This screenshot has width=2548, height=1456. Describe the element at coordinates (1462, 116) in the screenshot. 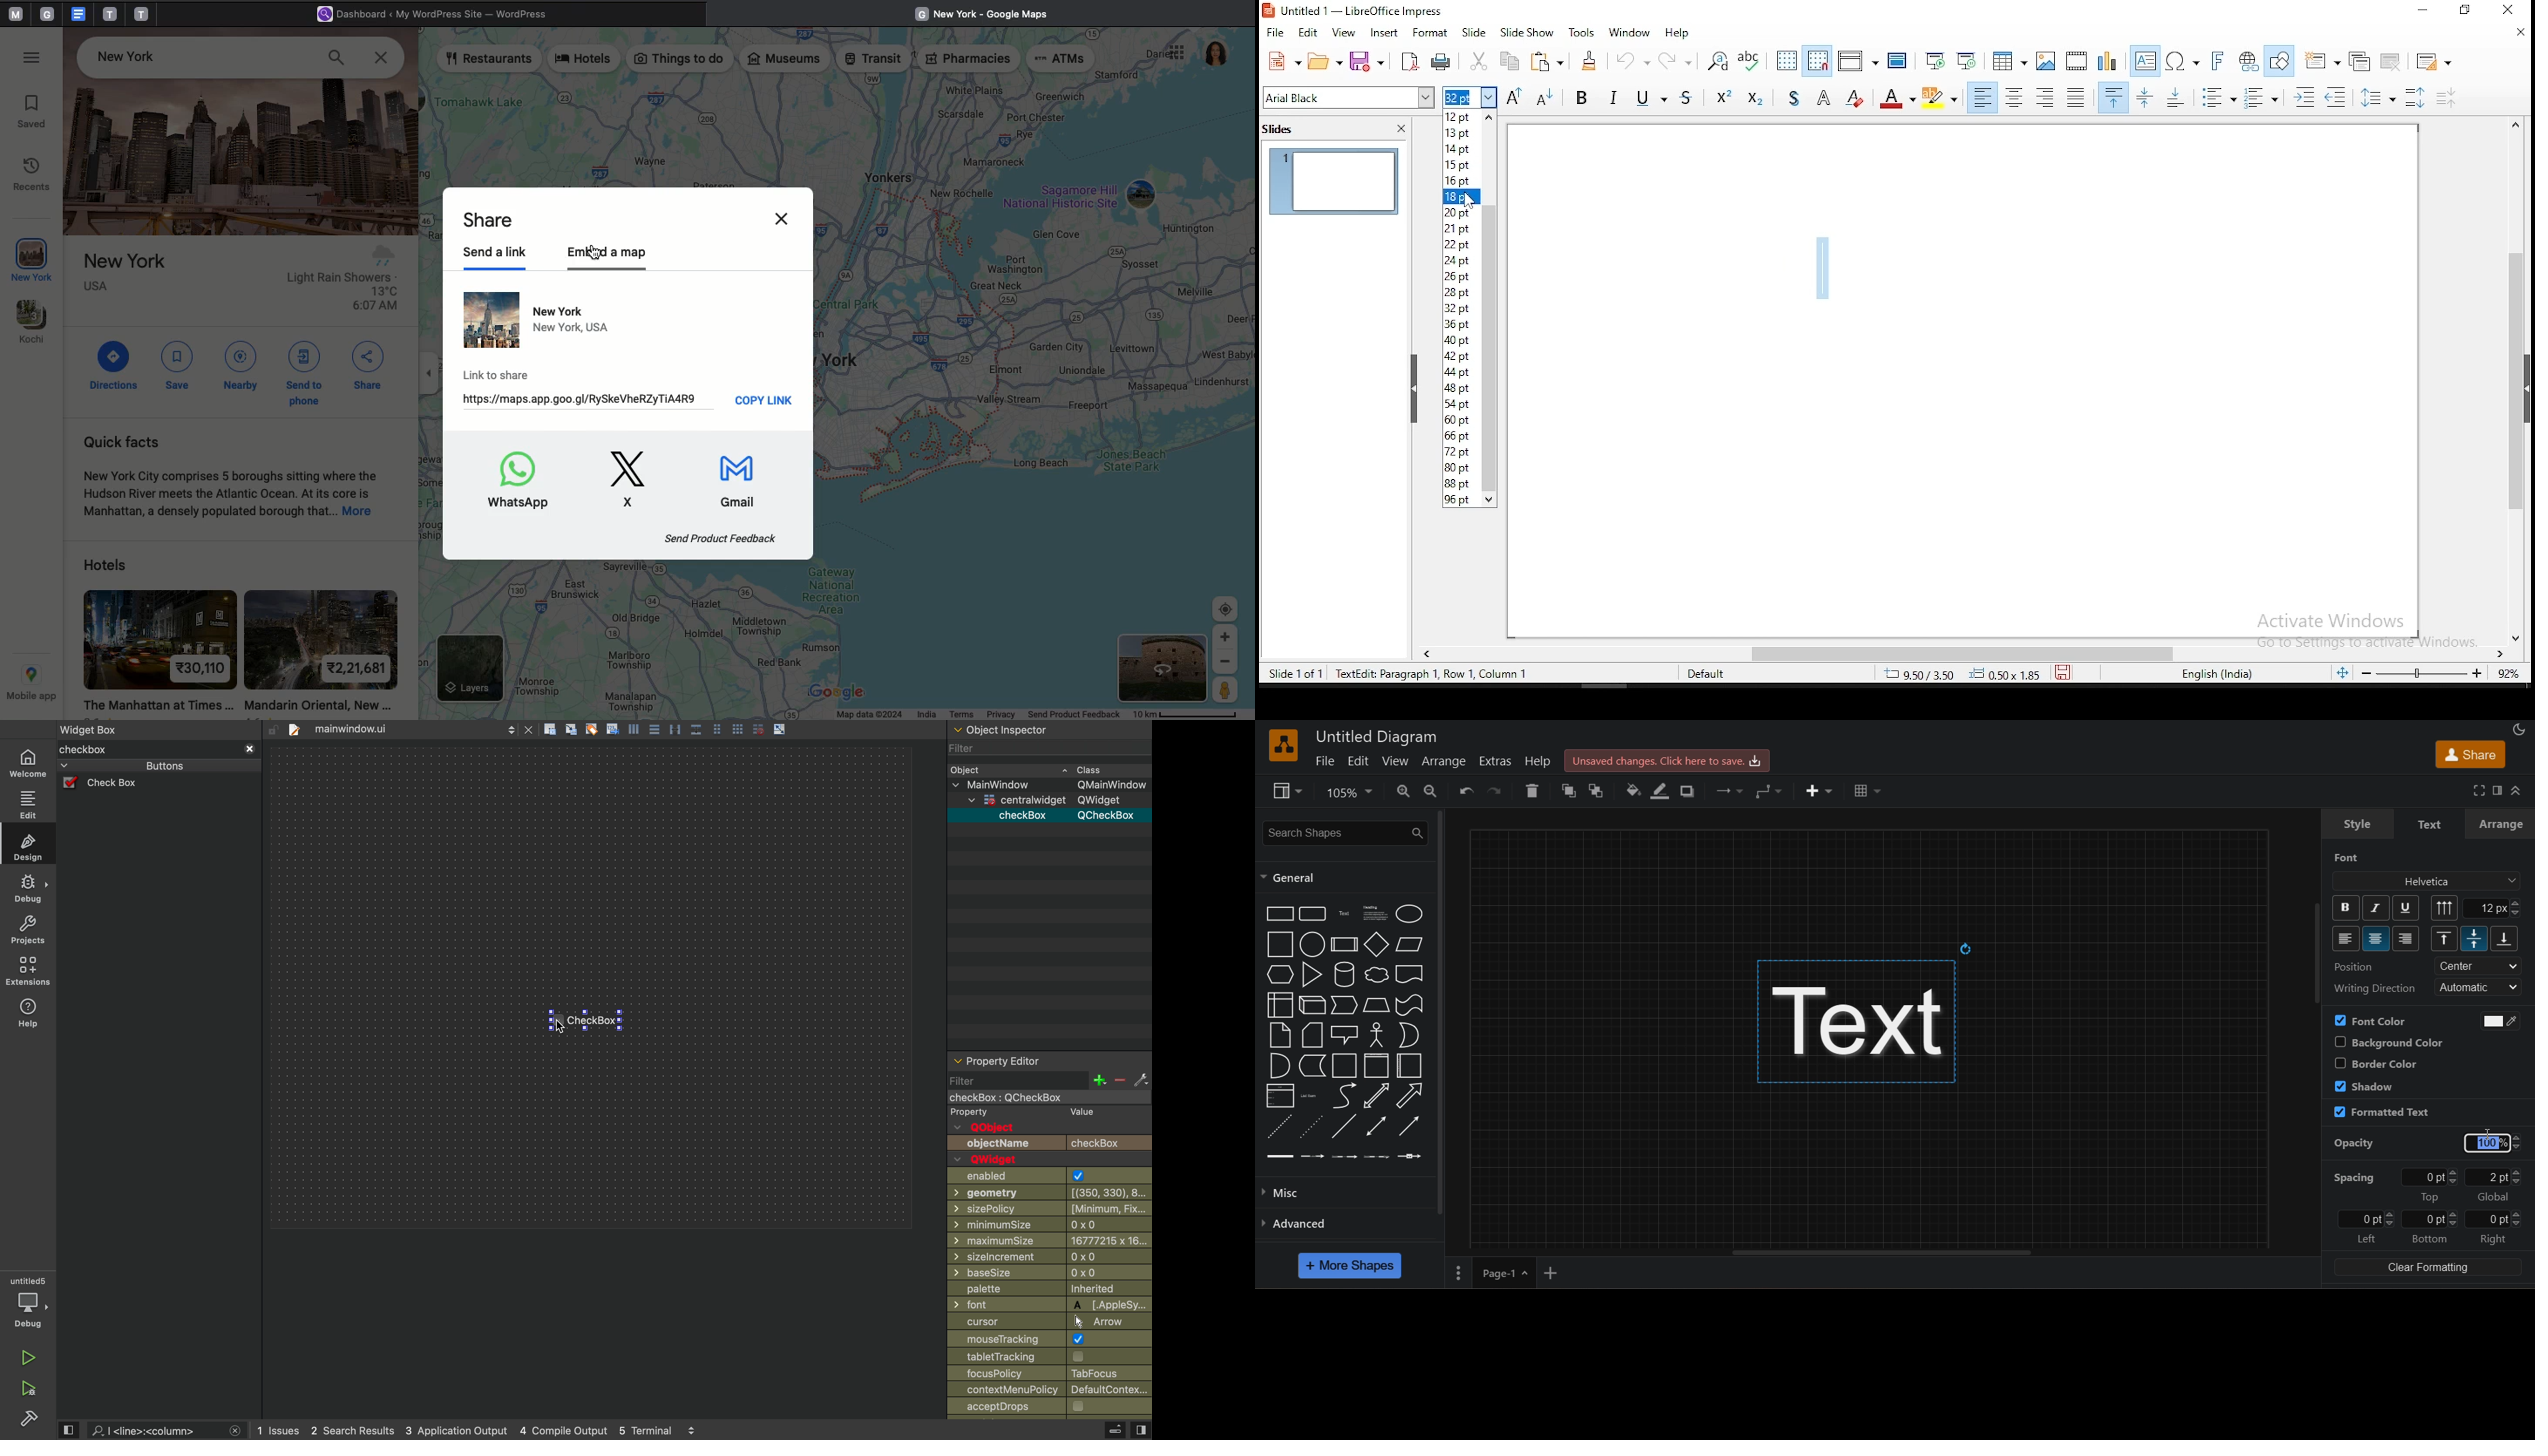

I see `12` at that location.